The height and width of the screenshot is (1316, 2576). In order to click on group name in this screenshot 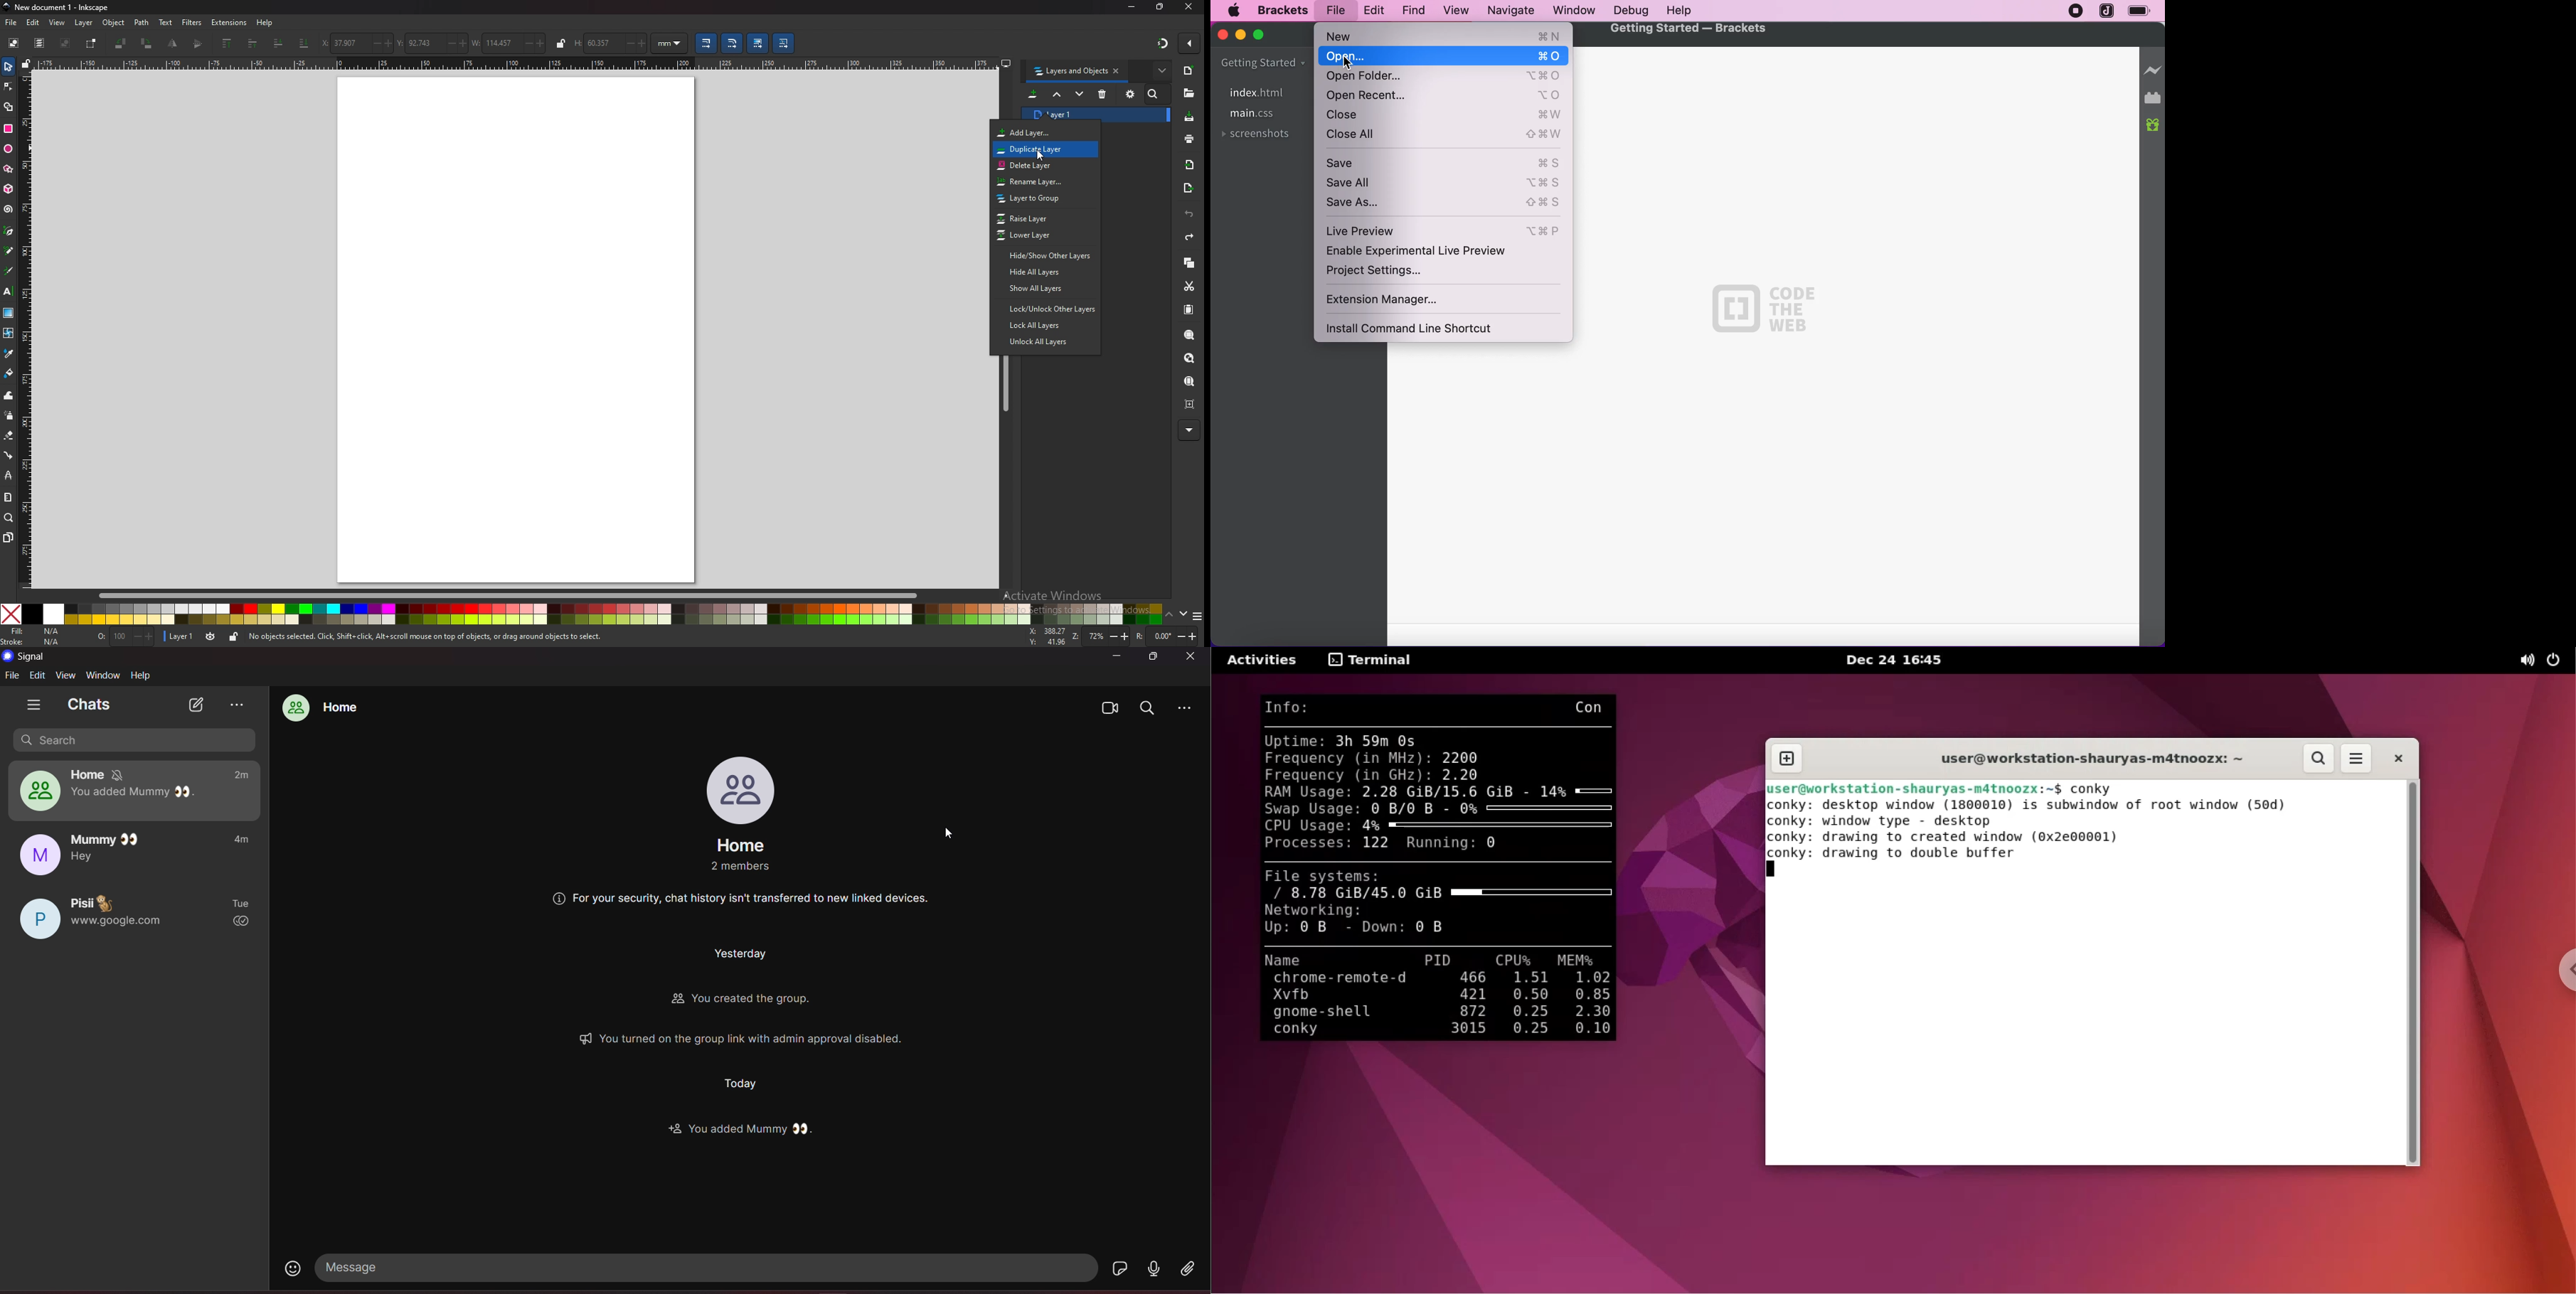, I will do `click(742, 845)`.